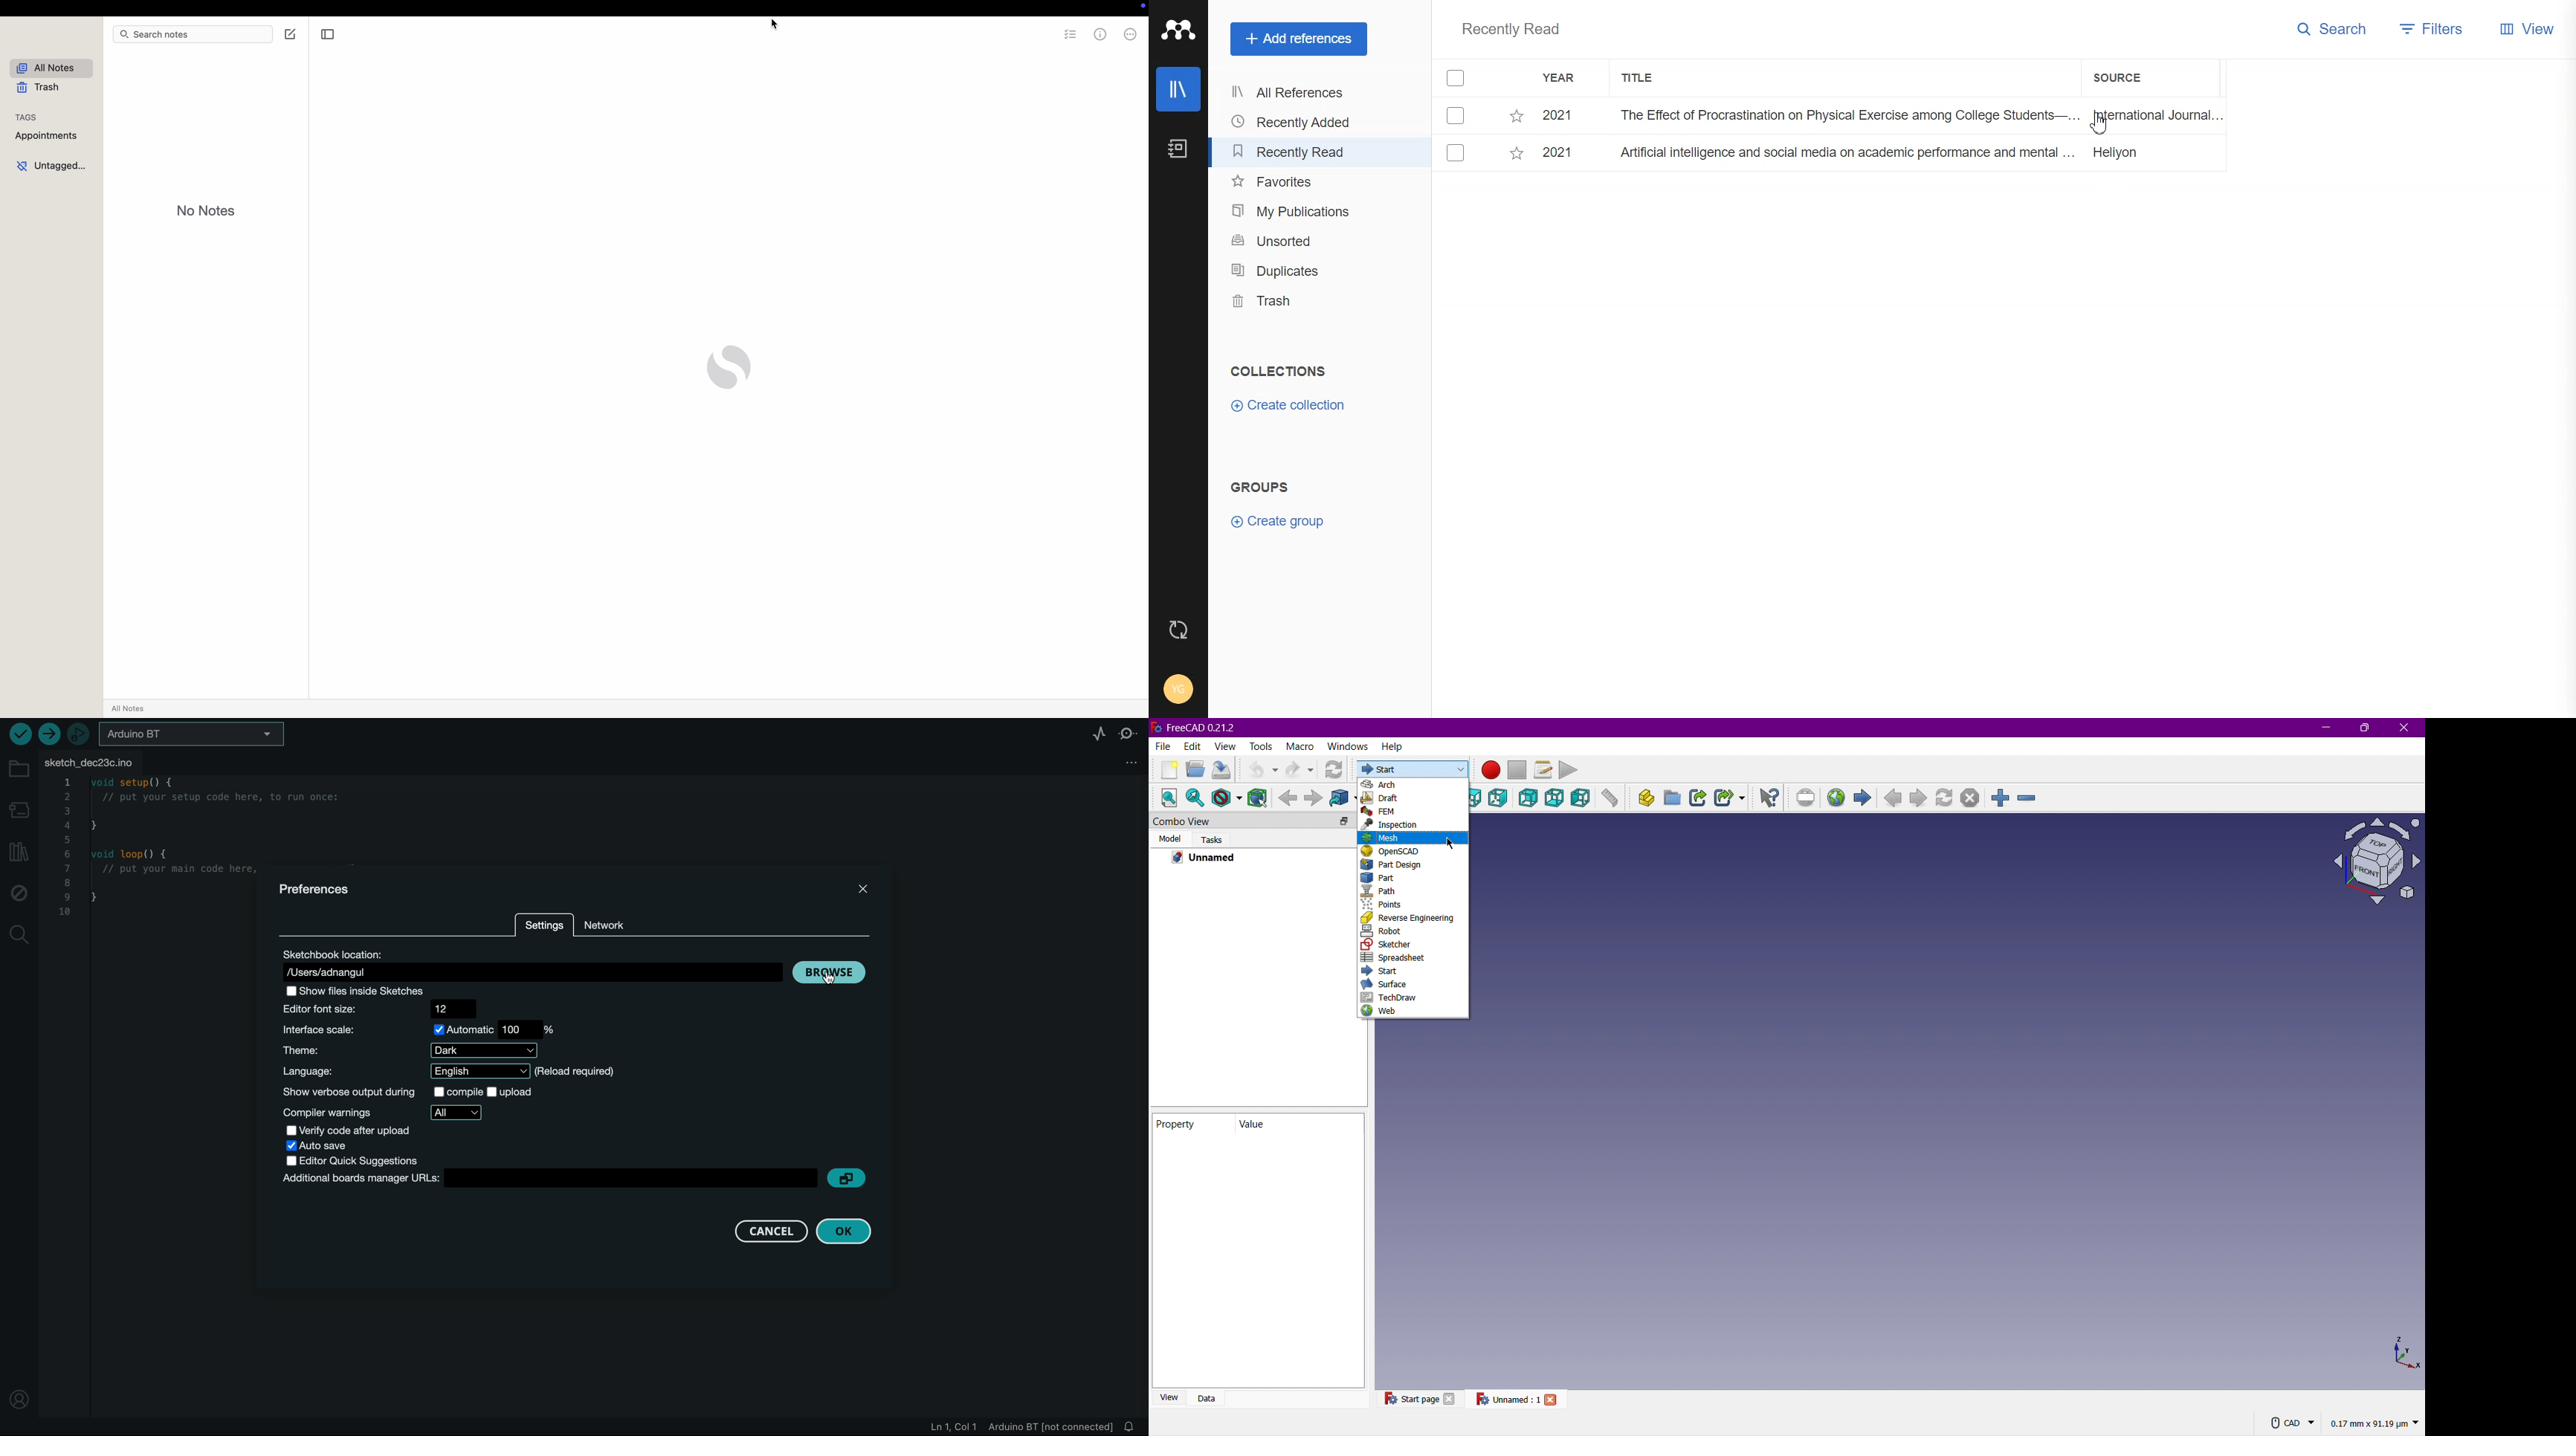  Describe the element at coordinates (1196, 798) in the screenshot. I see `Fit Selection` at that location.